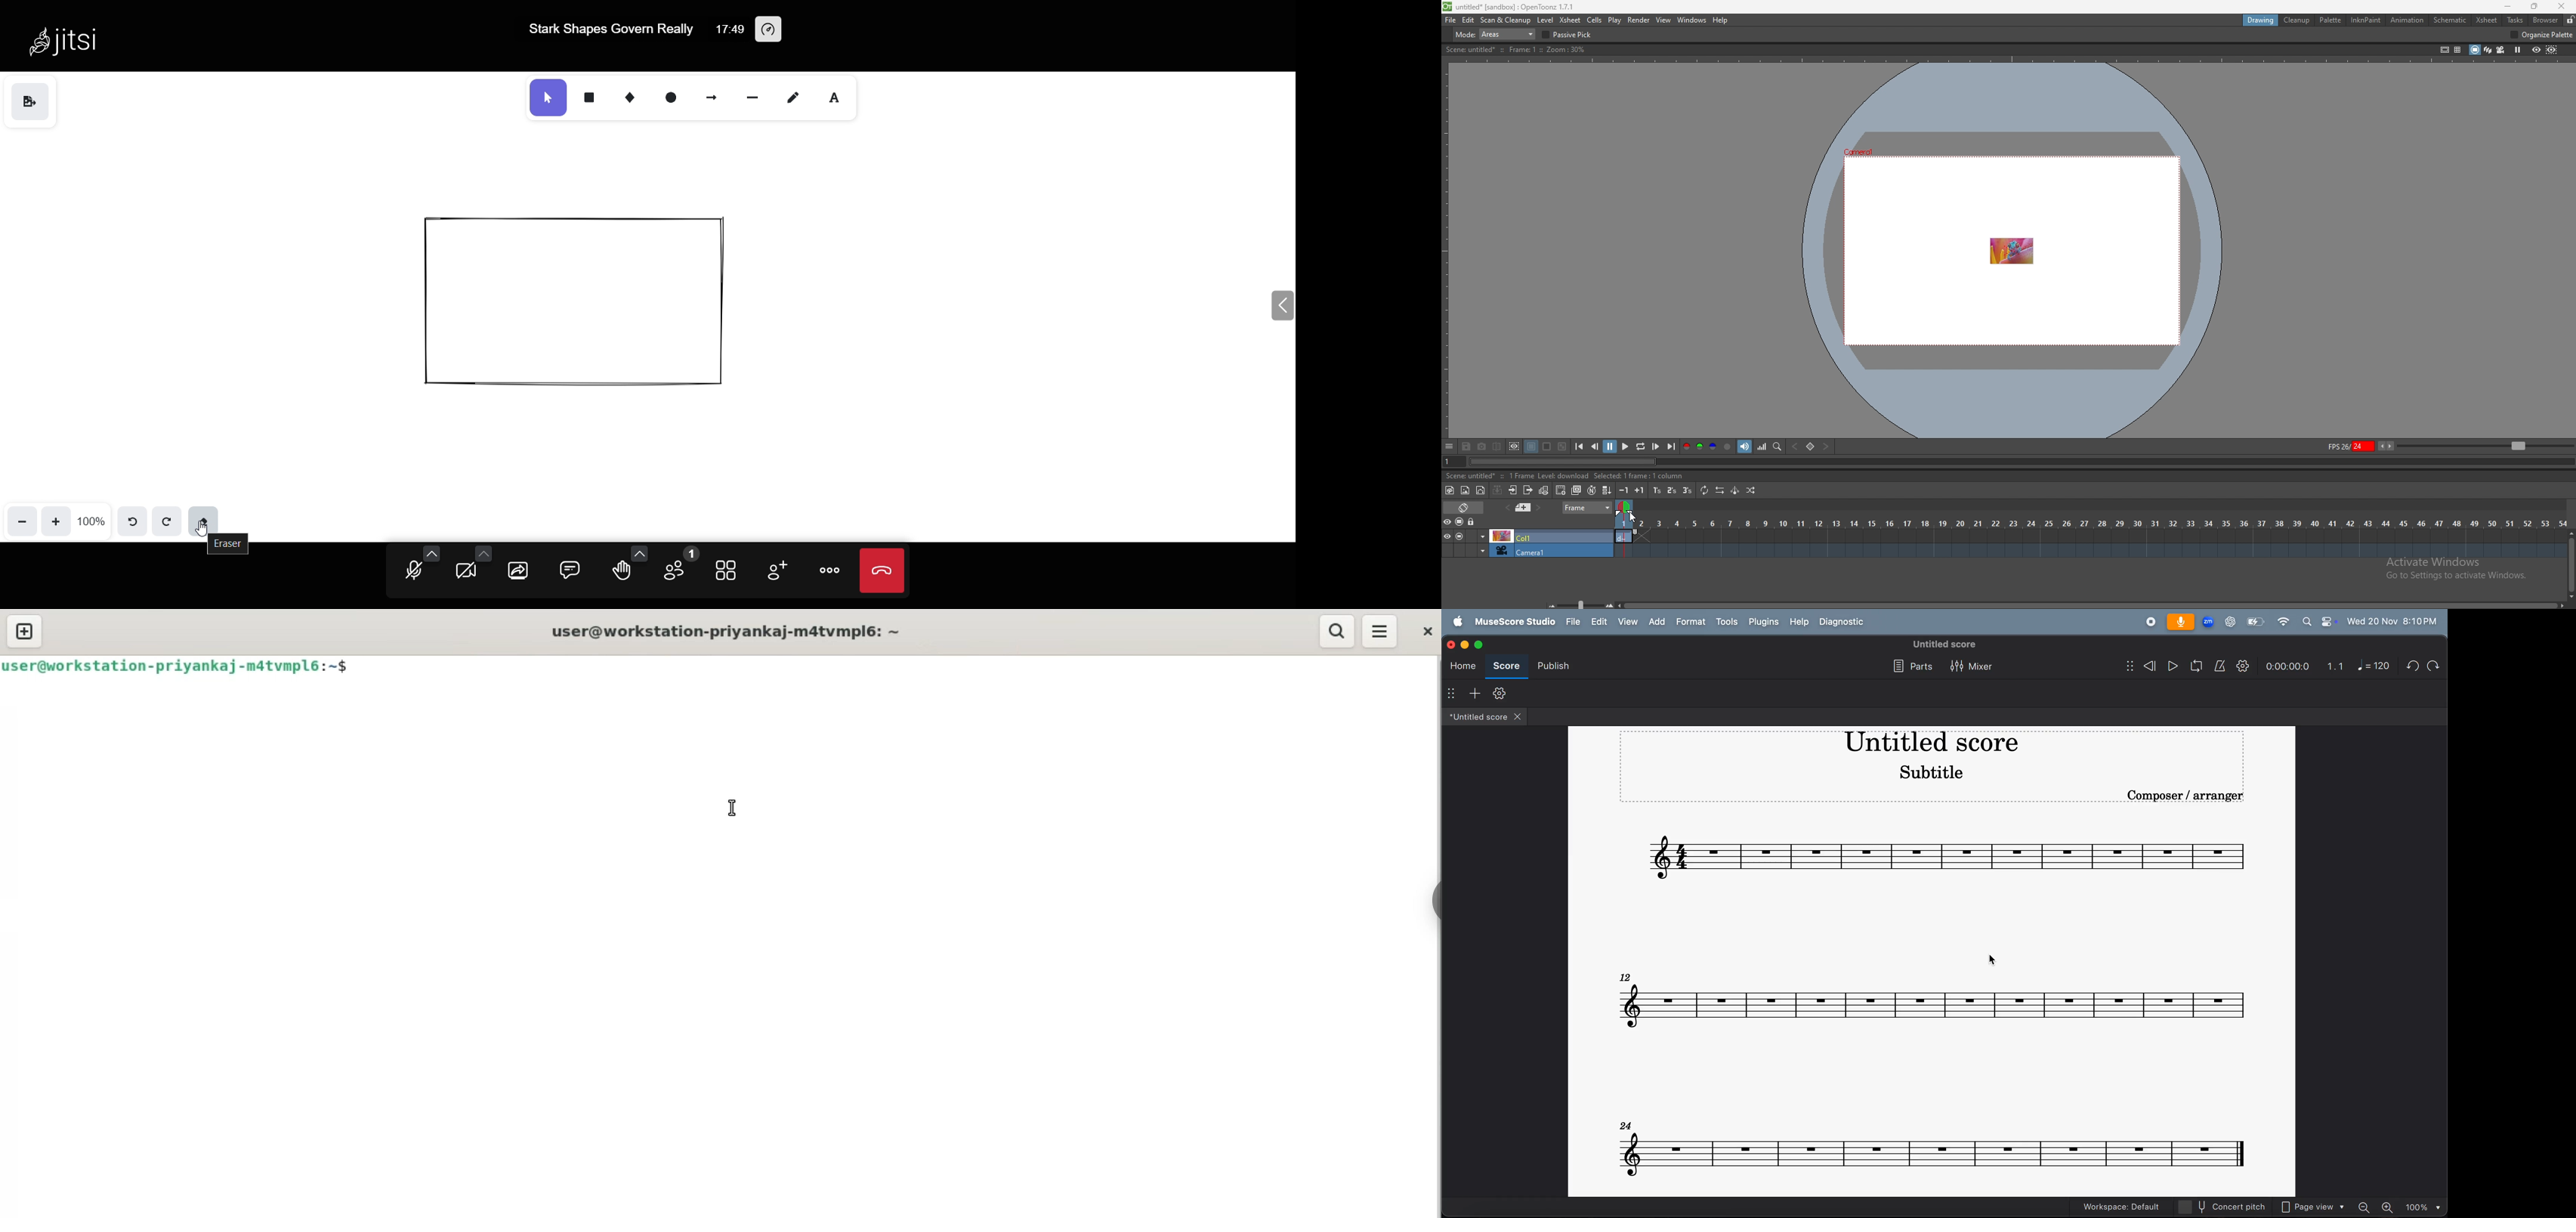  What do you see at coordinates (1482, 447) in the screenshot?
I see `snapshot` at bounding box center [1482, 447].